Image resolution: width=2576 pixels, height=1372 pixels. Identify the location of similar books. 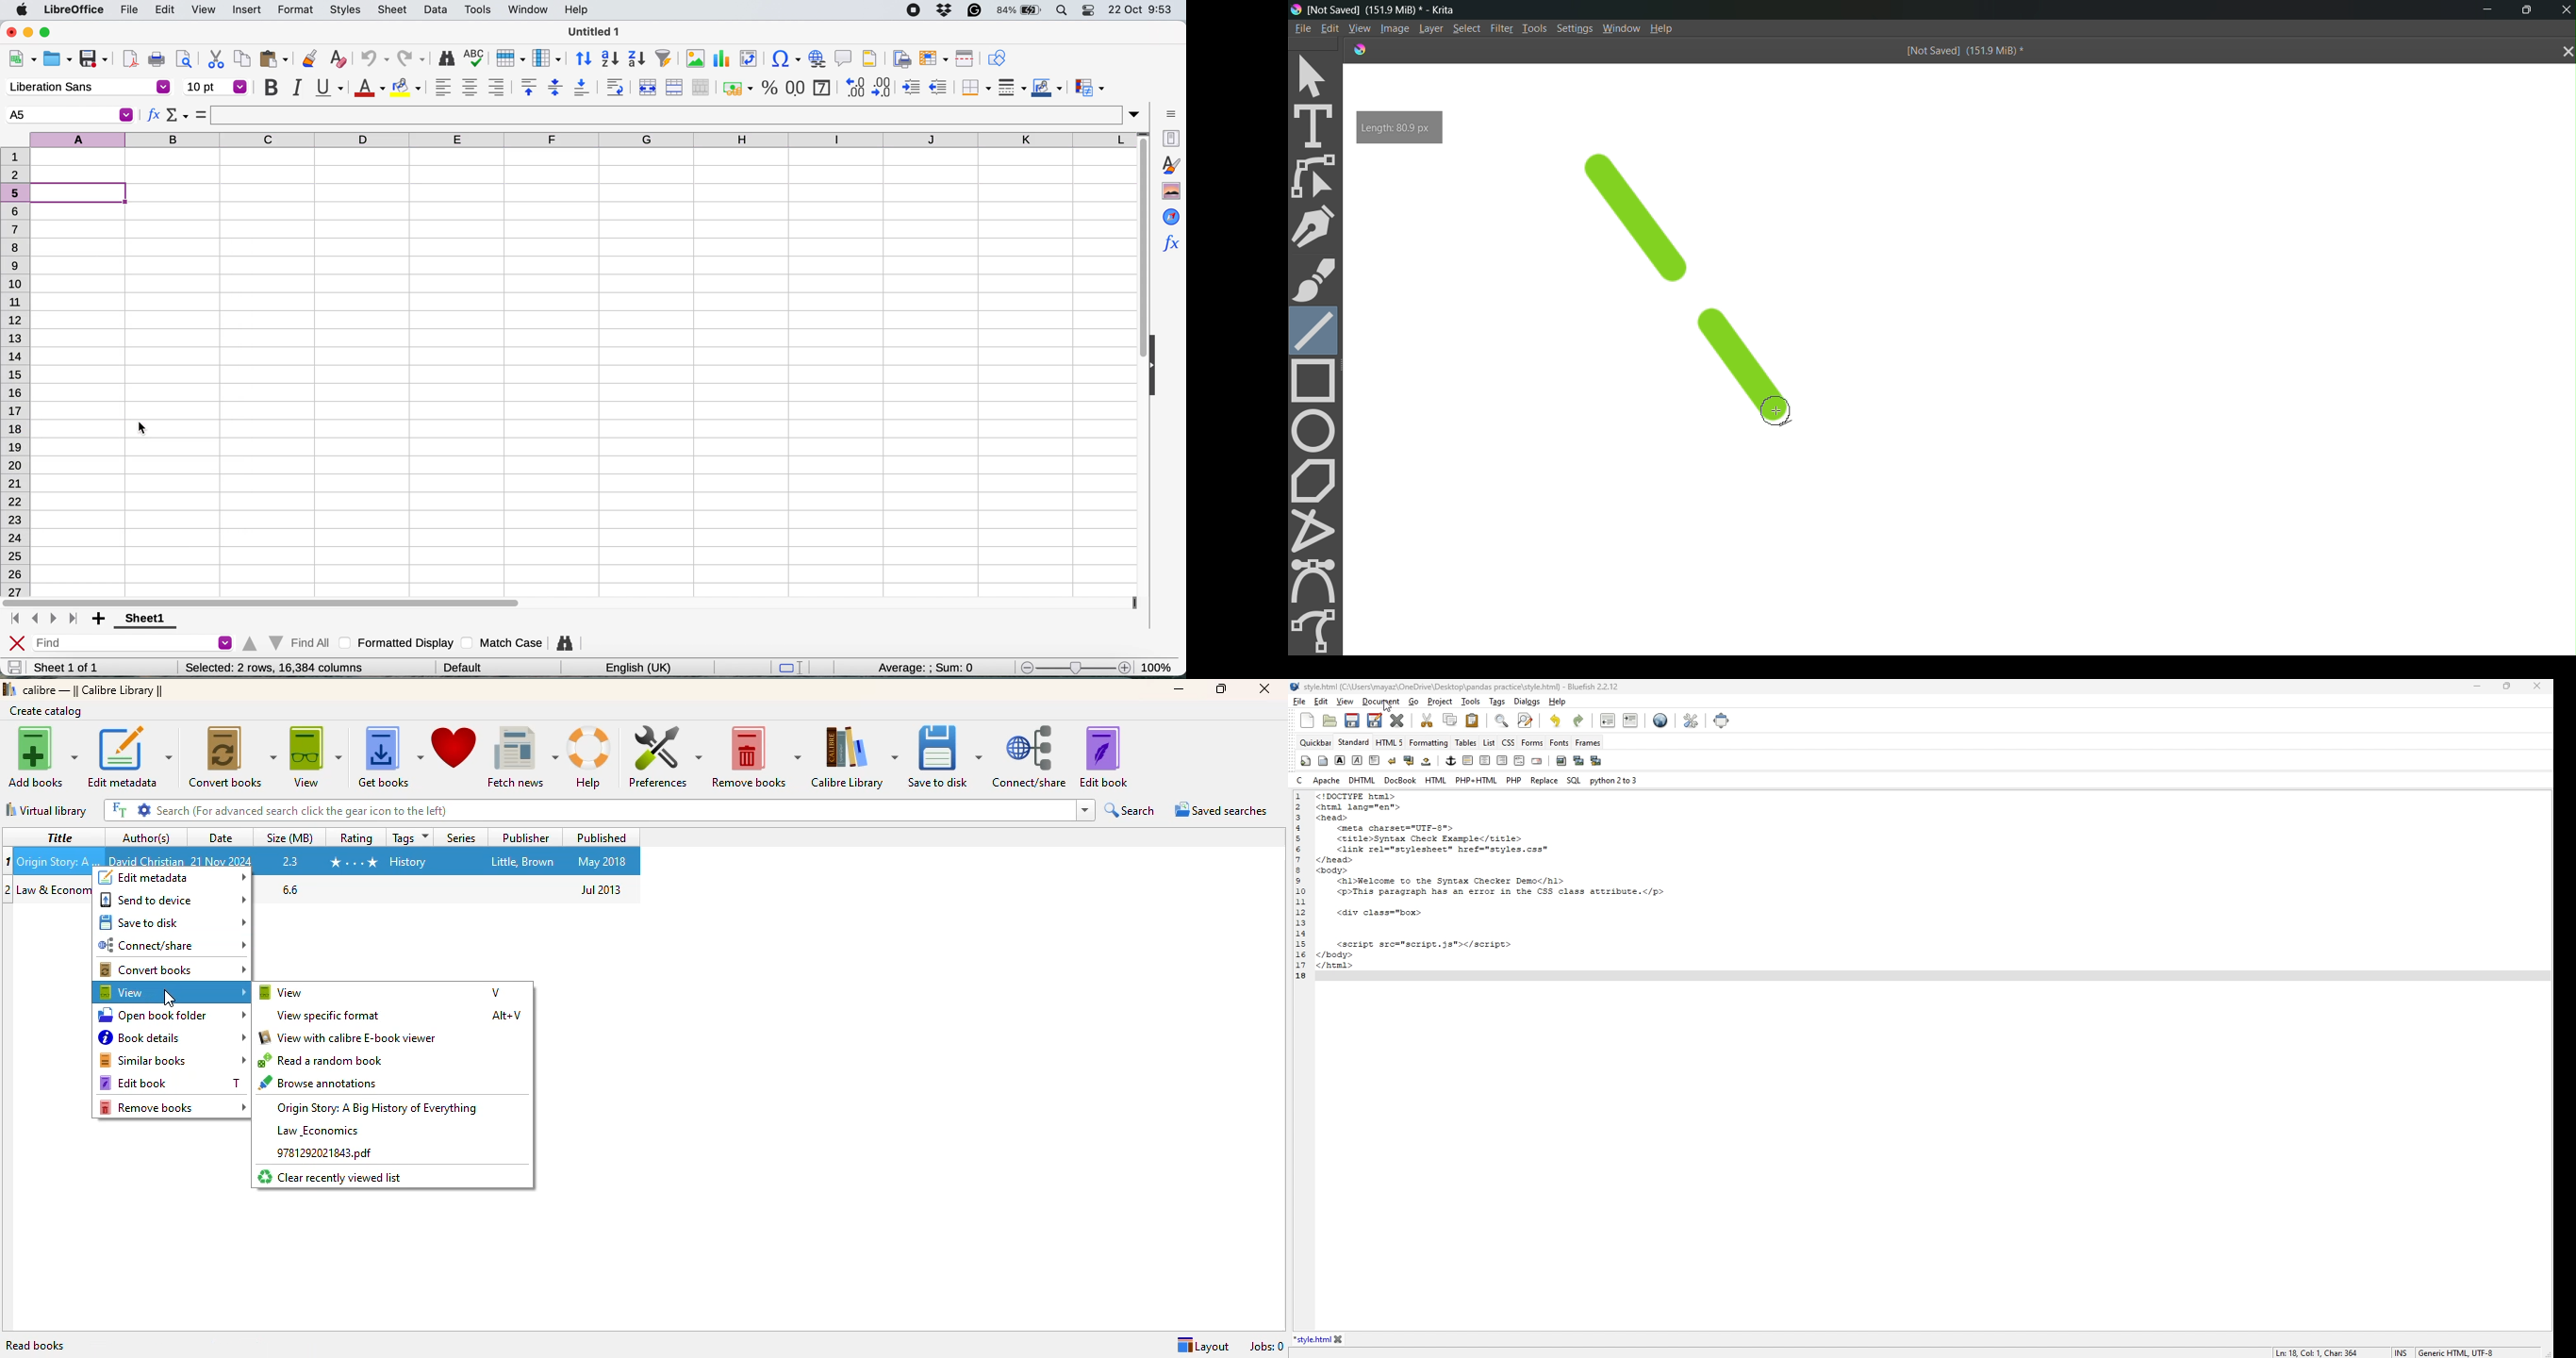
(172, 1060).